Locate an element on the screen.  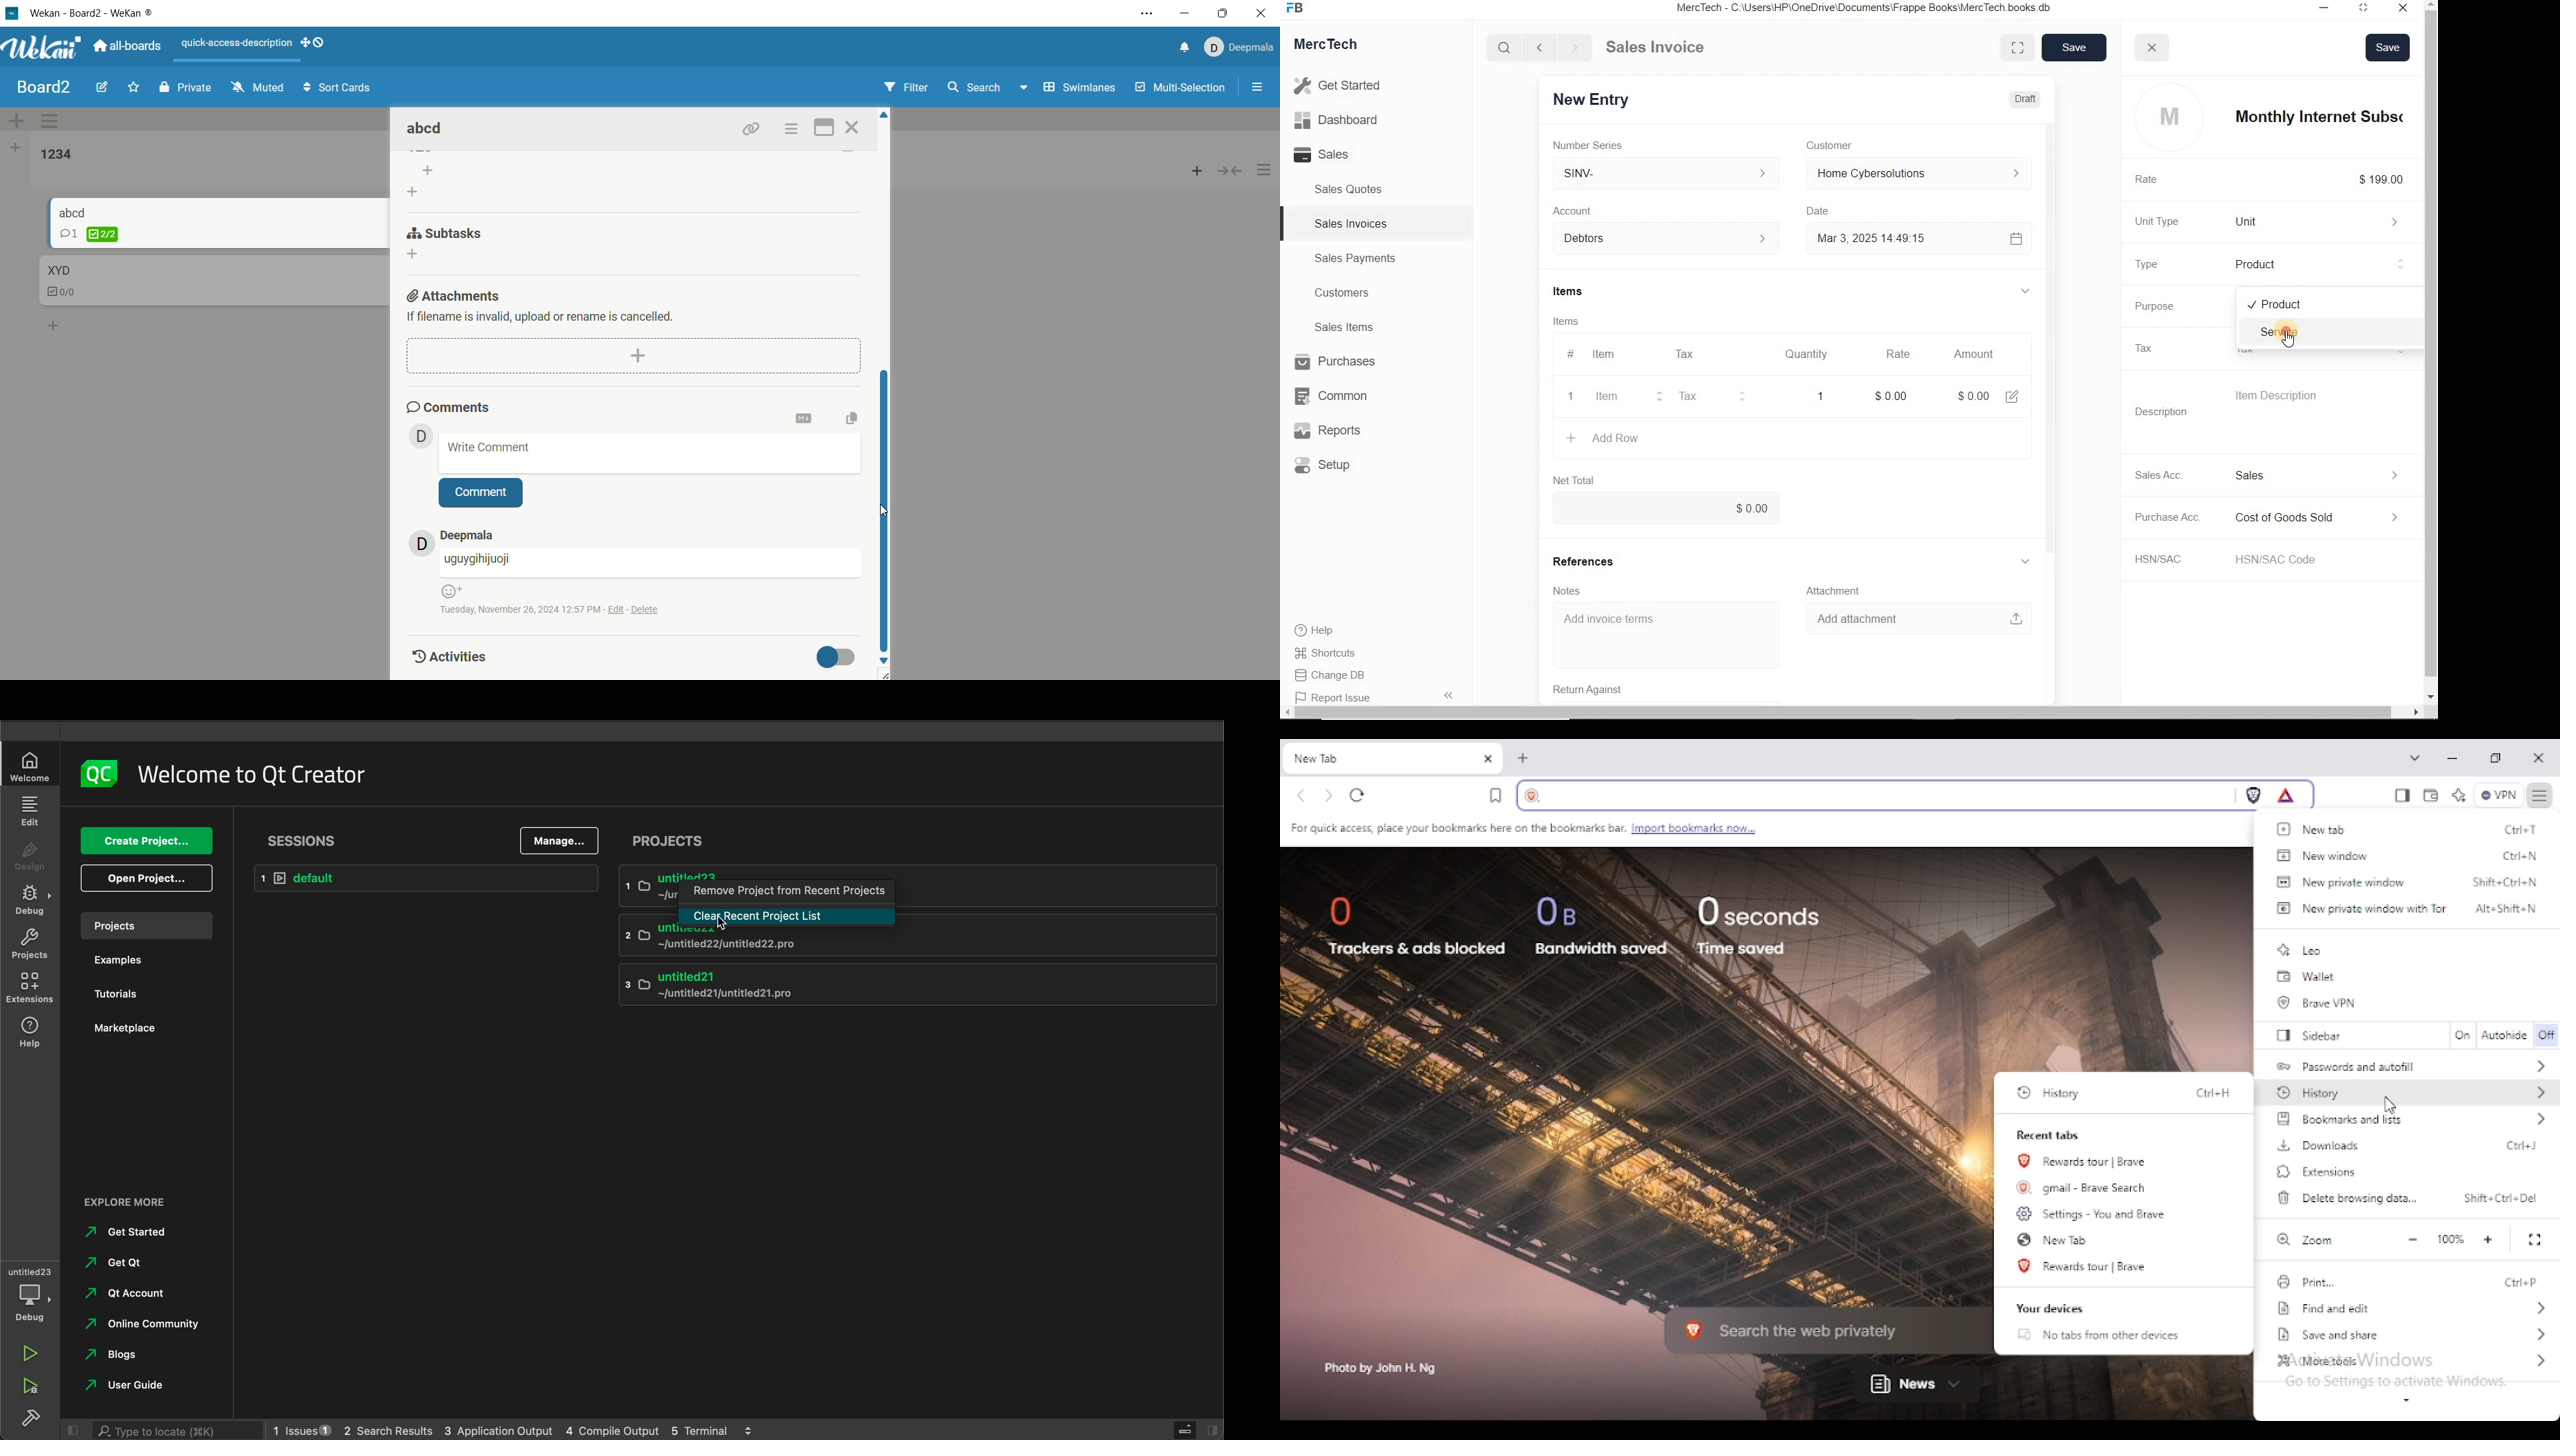
Unit Type is located at coordinates (2168, 221).